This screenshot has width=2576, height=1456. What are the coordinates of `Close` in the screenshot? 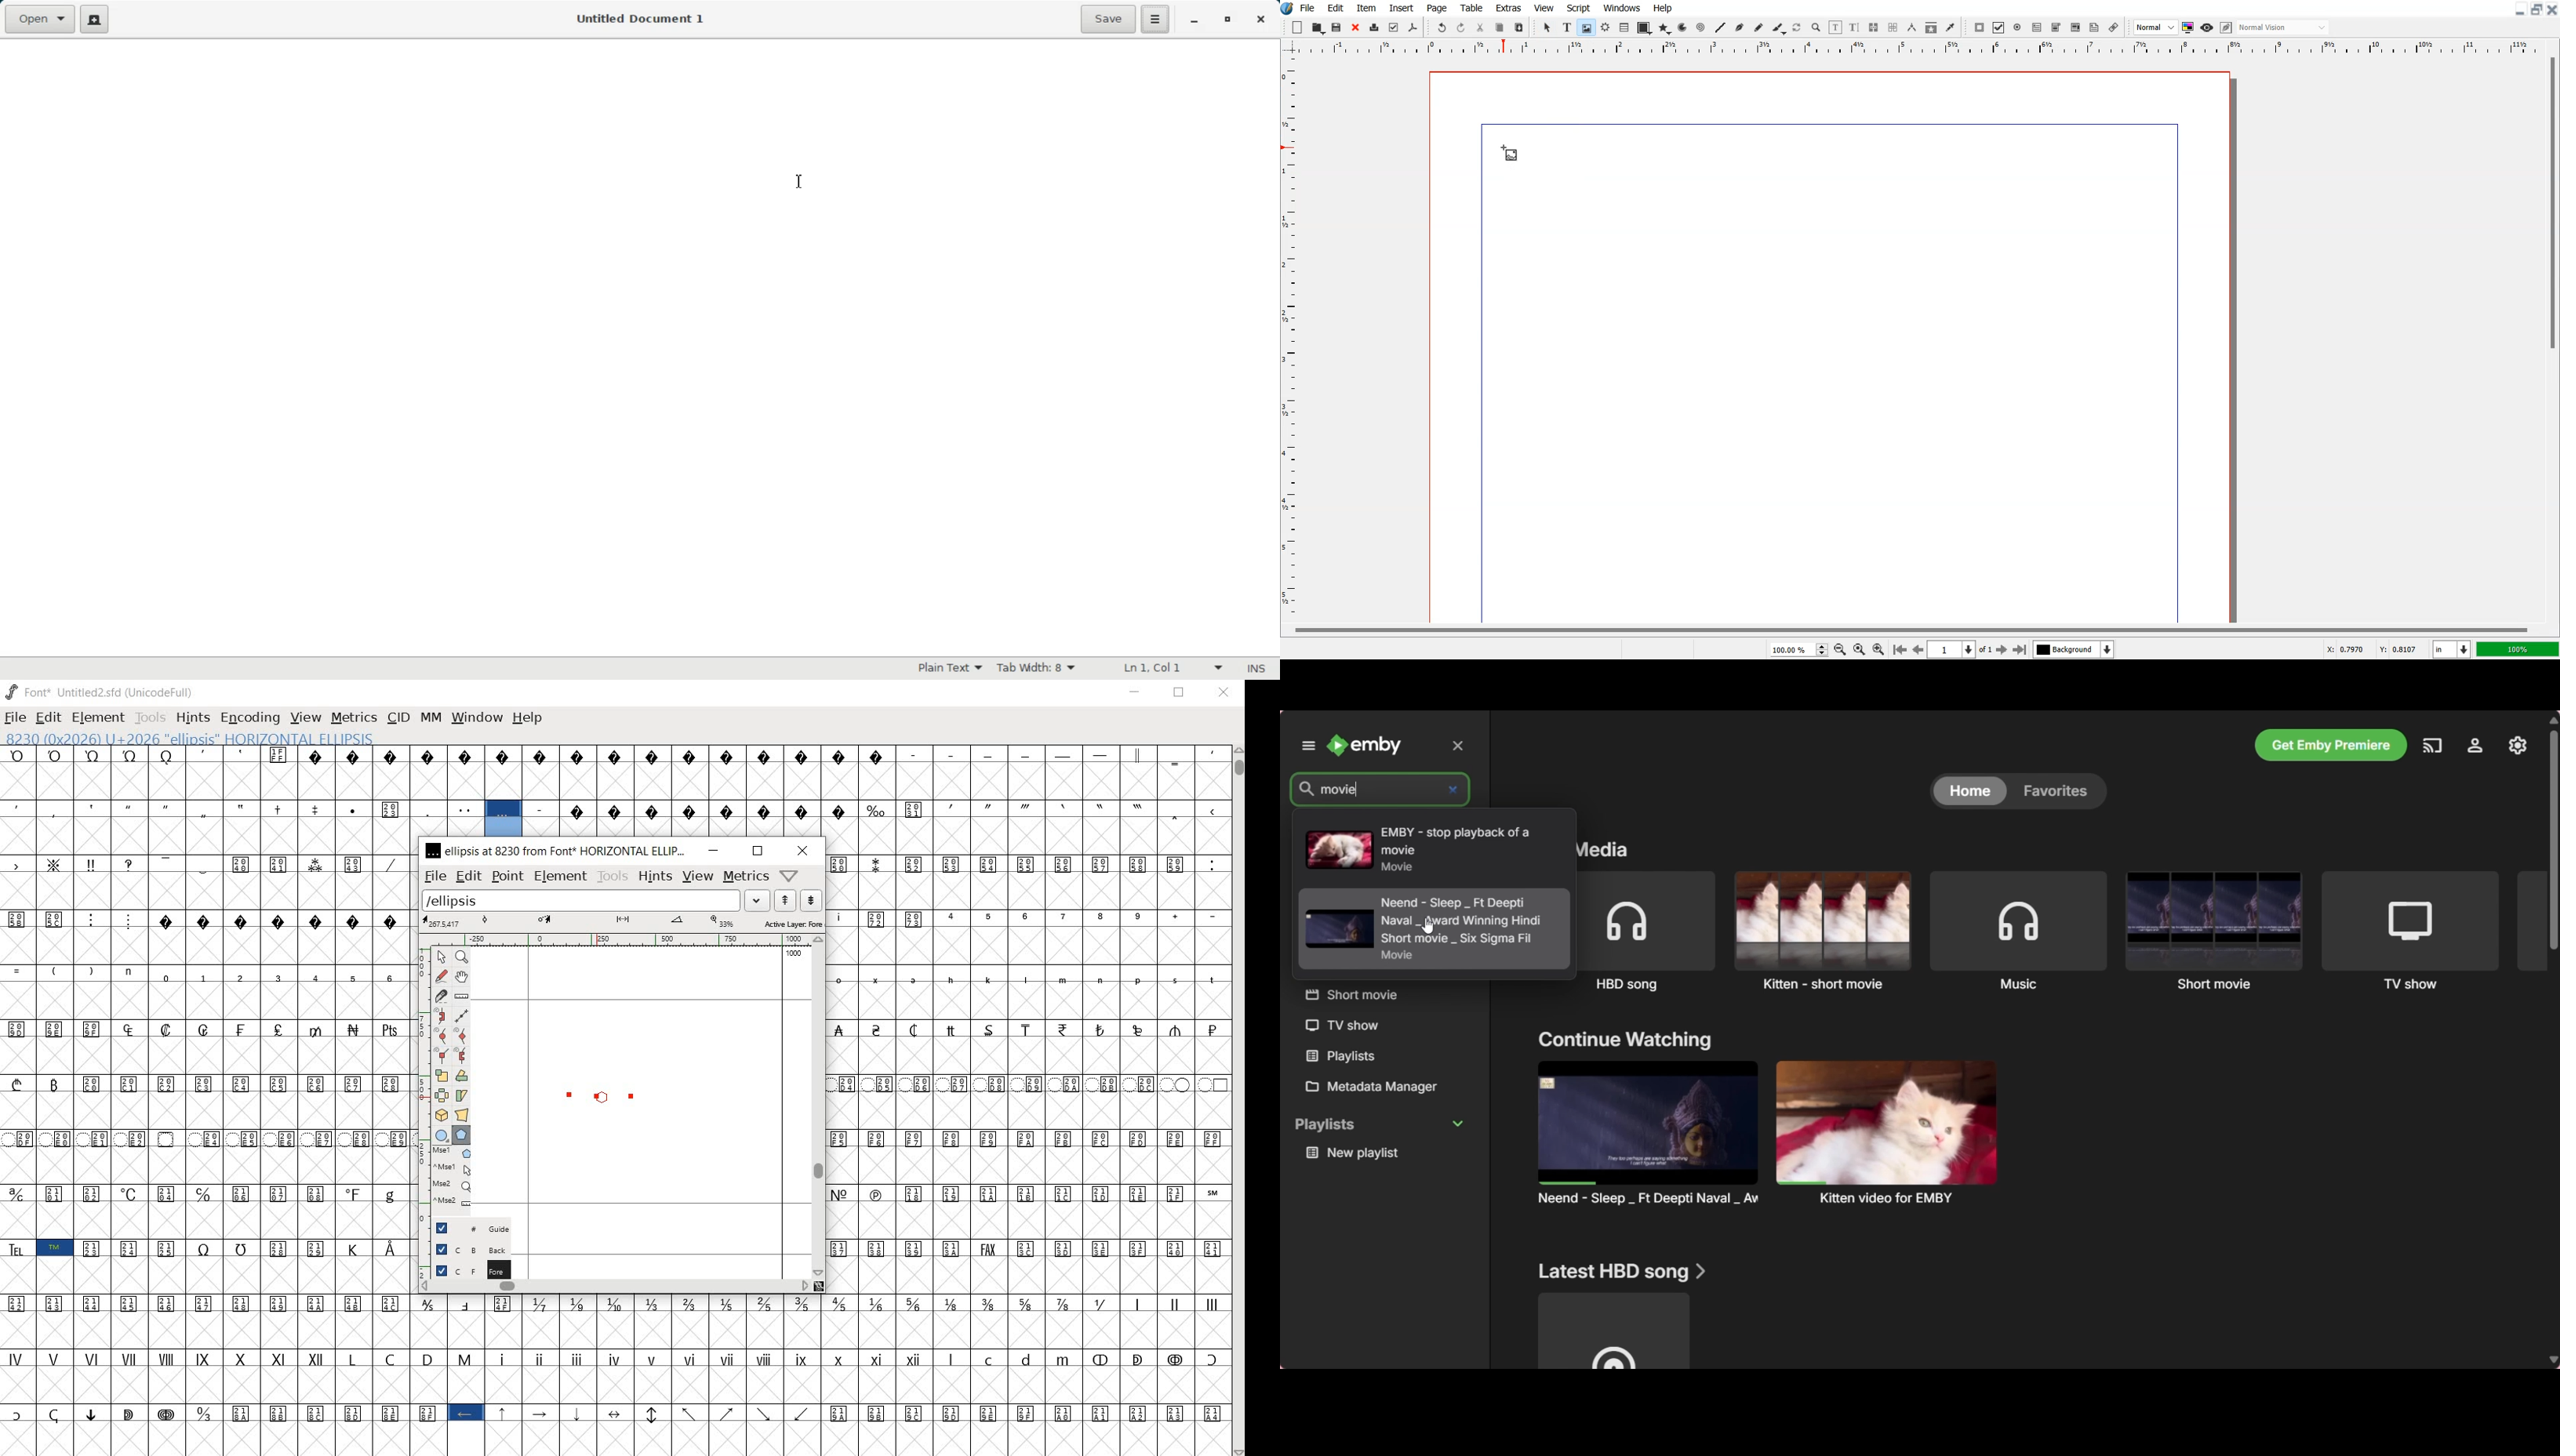 It's located at (2552, 9).